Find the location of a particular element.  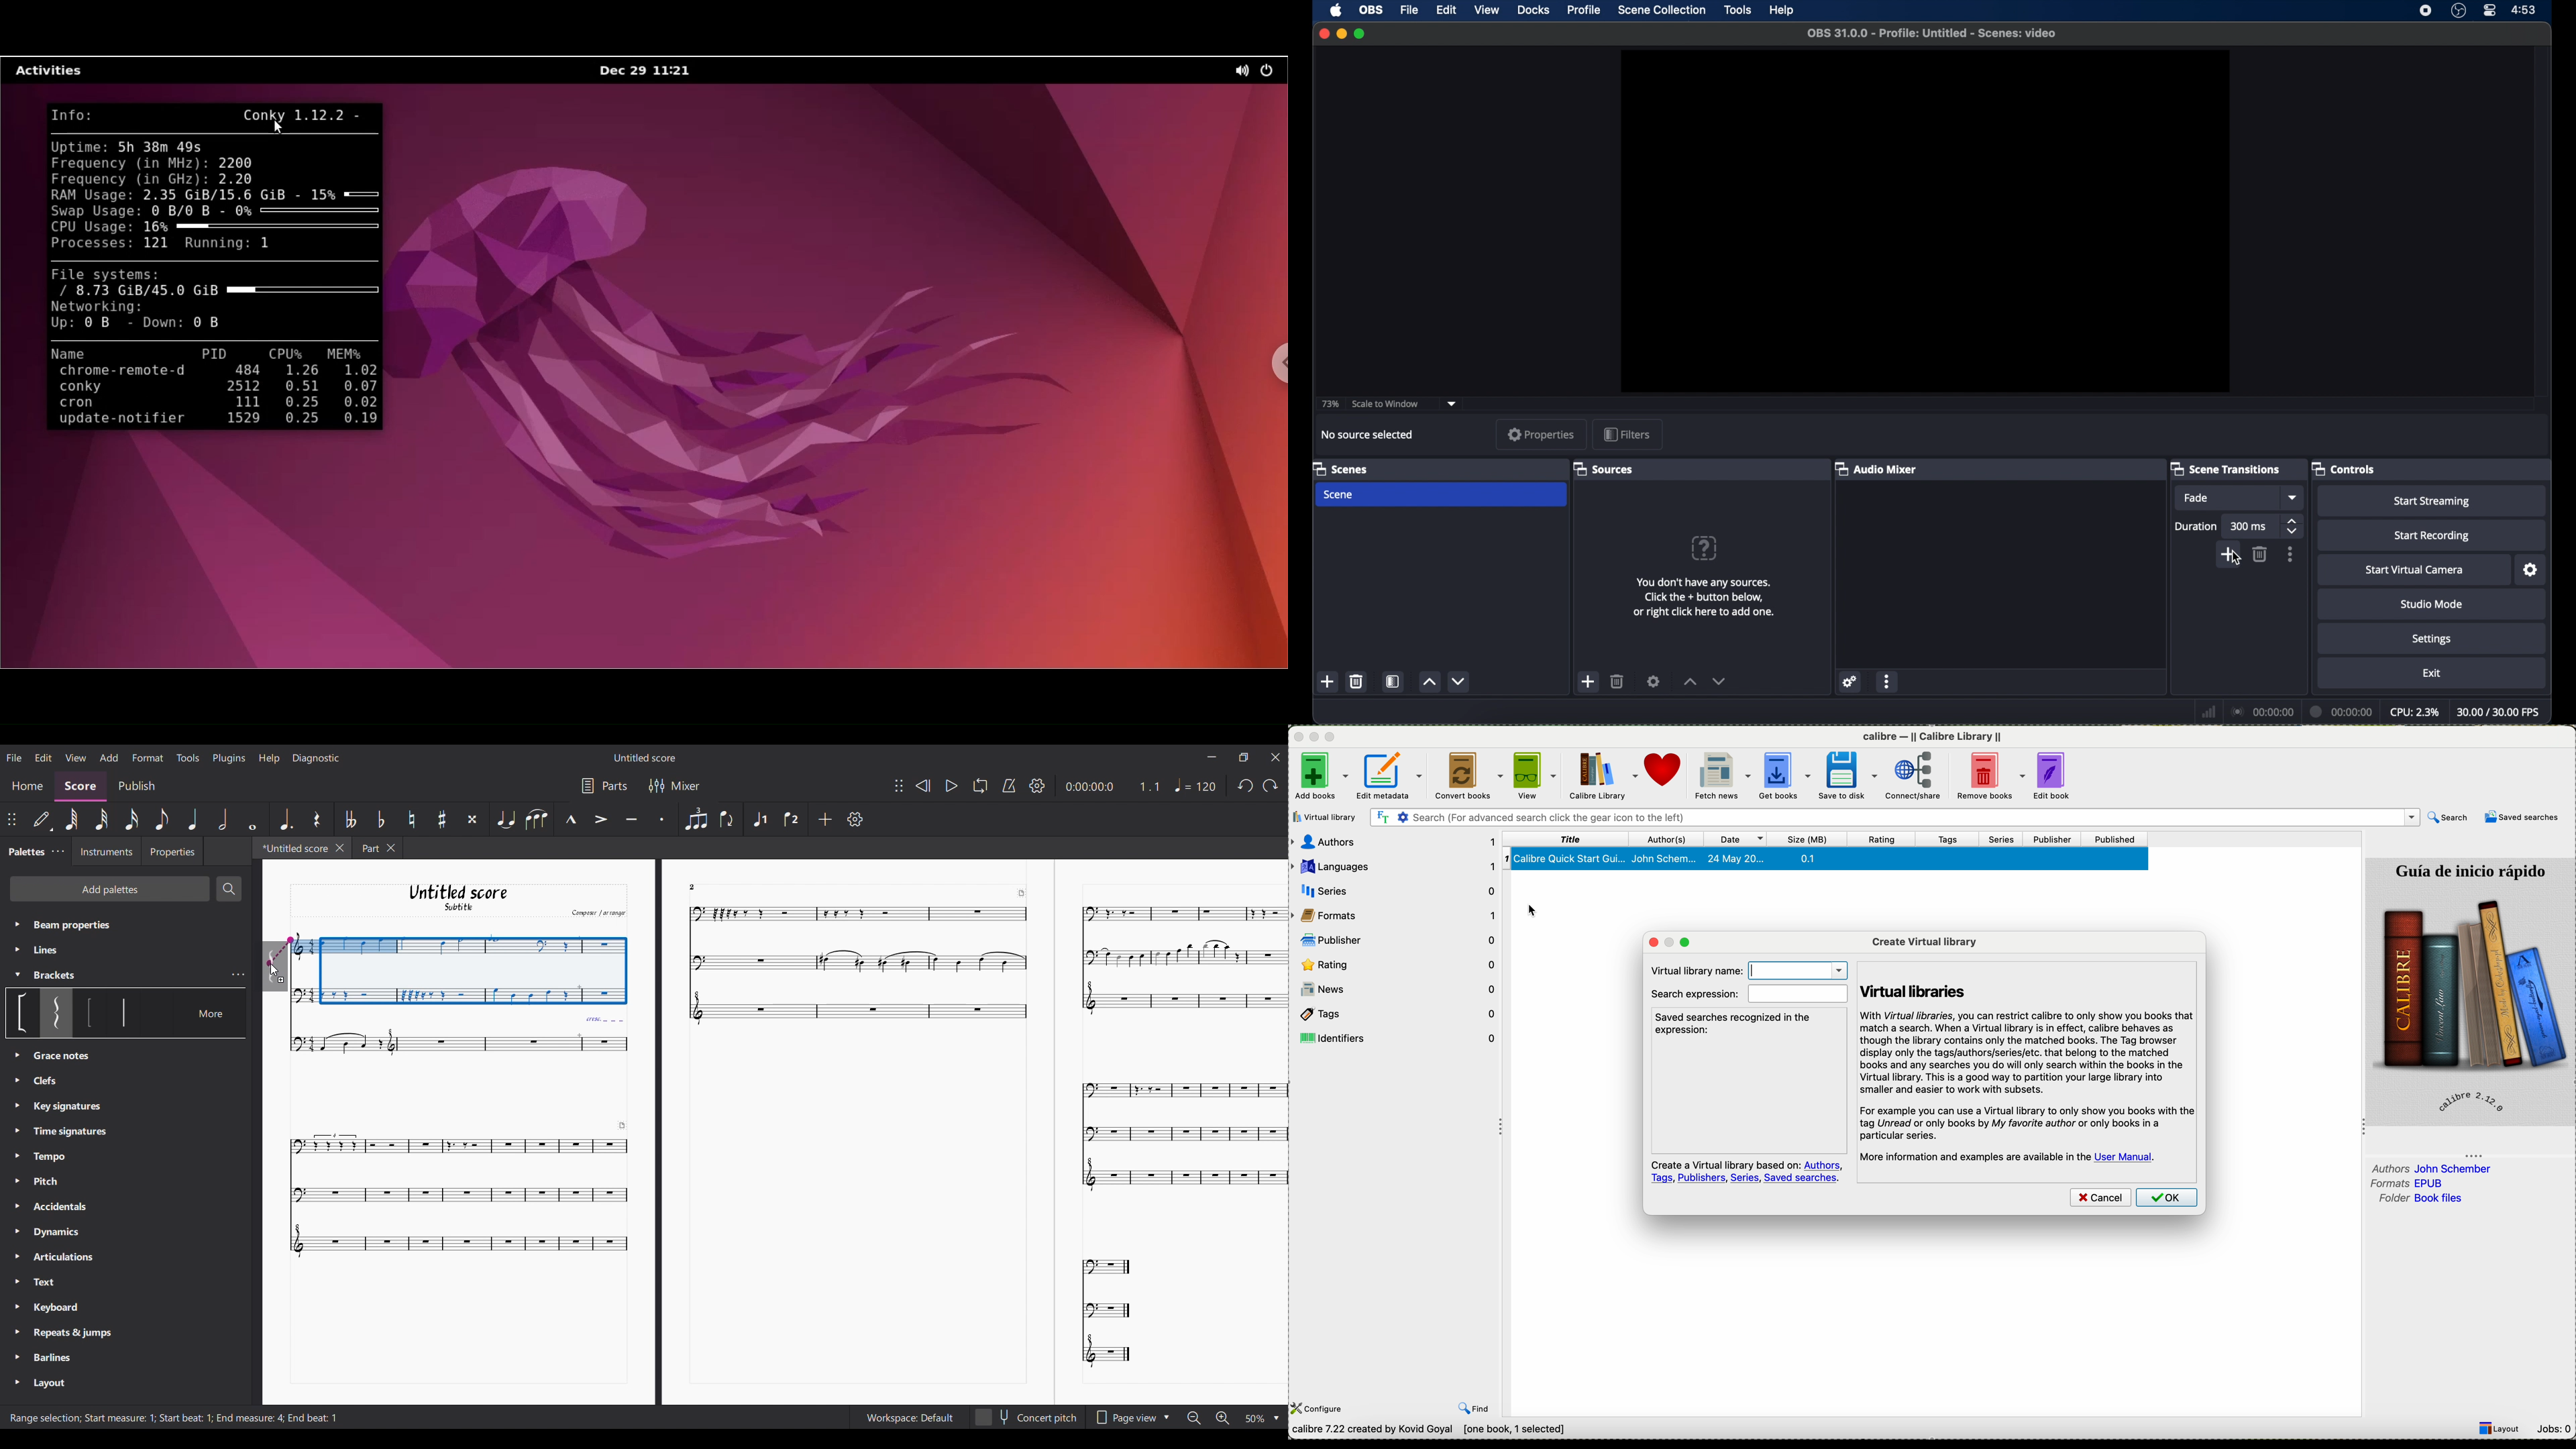

file name is located at coordinates (1933, 34).